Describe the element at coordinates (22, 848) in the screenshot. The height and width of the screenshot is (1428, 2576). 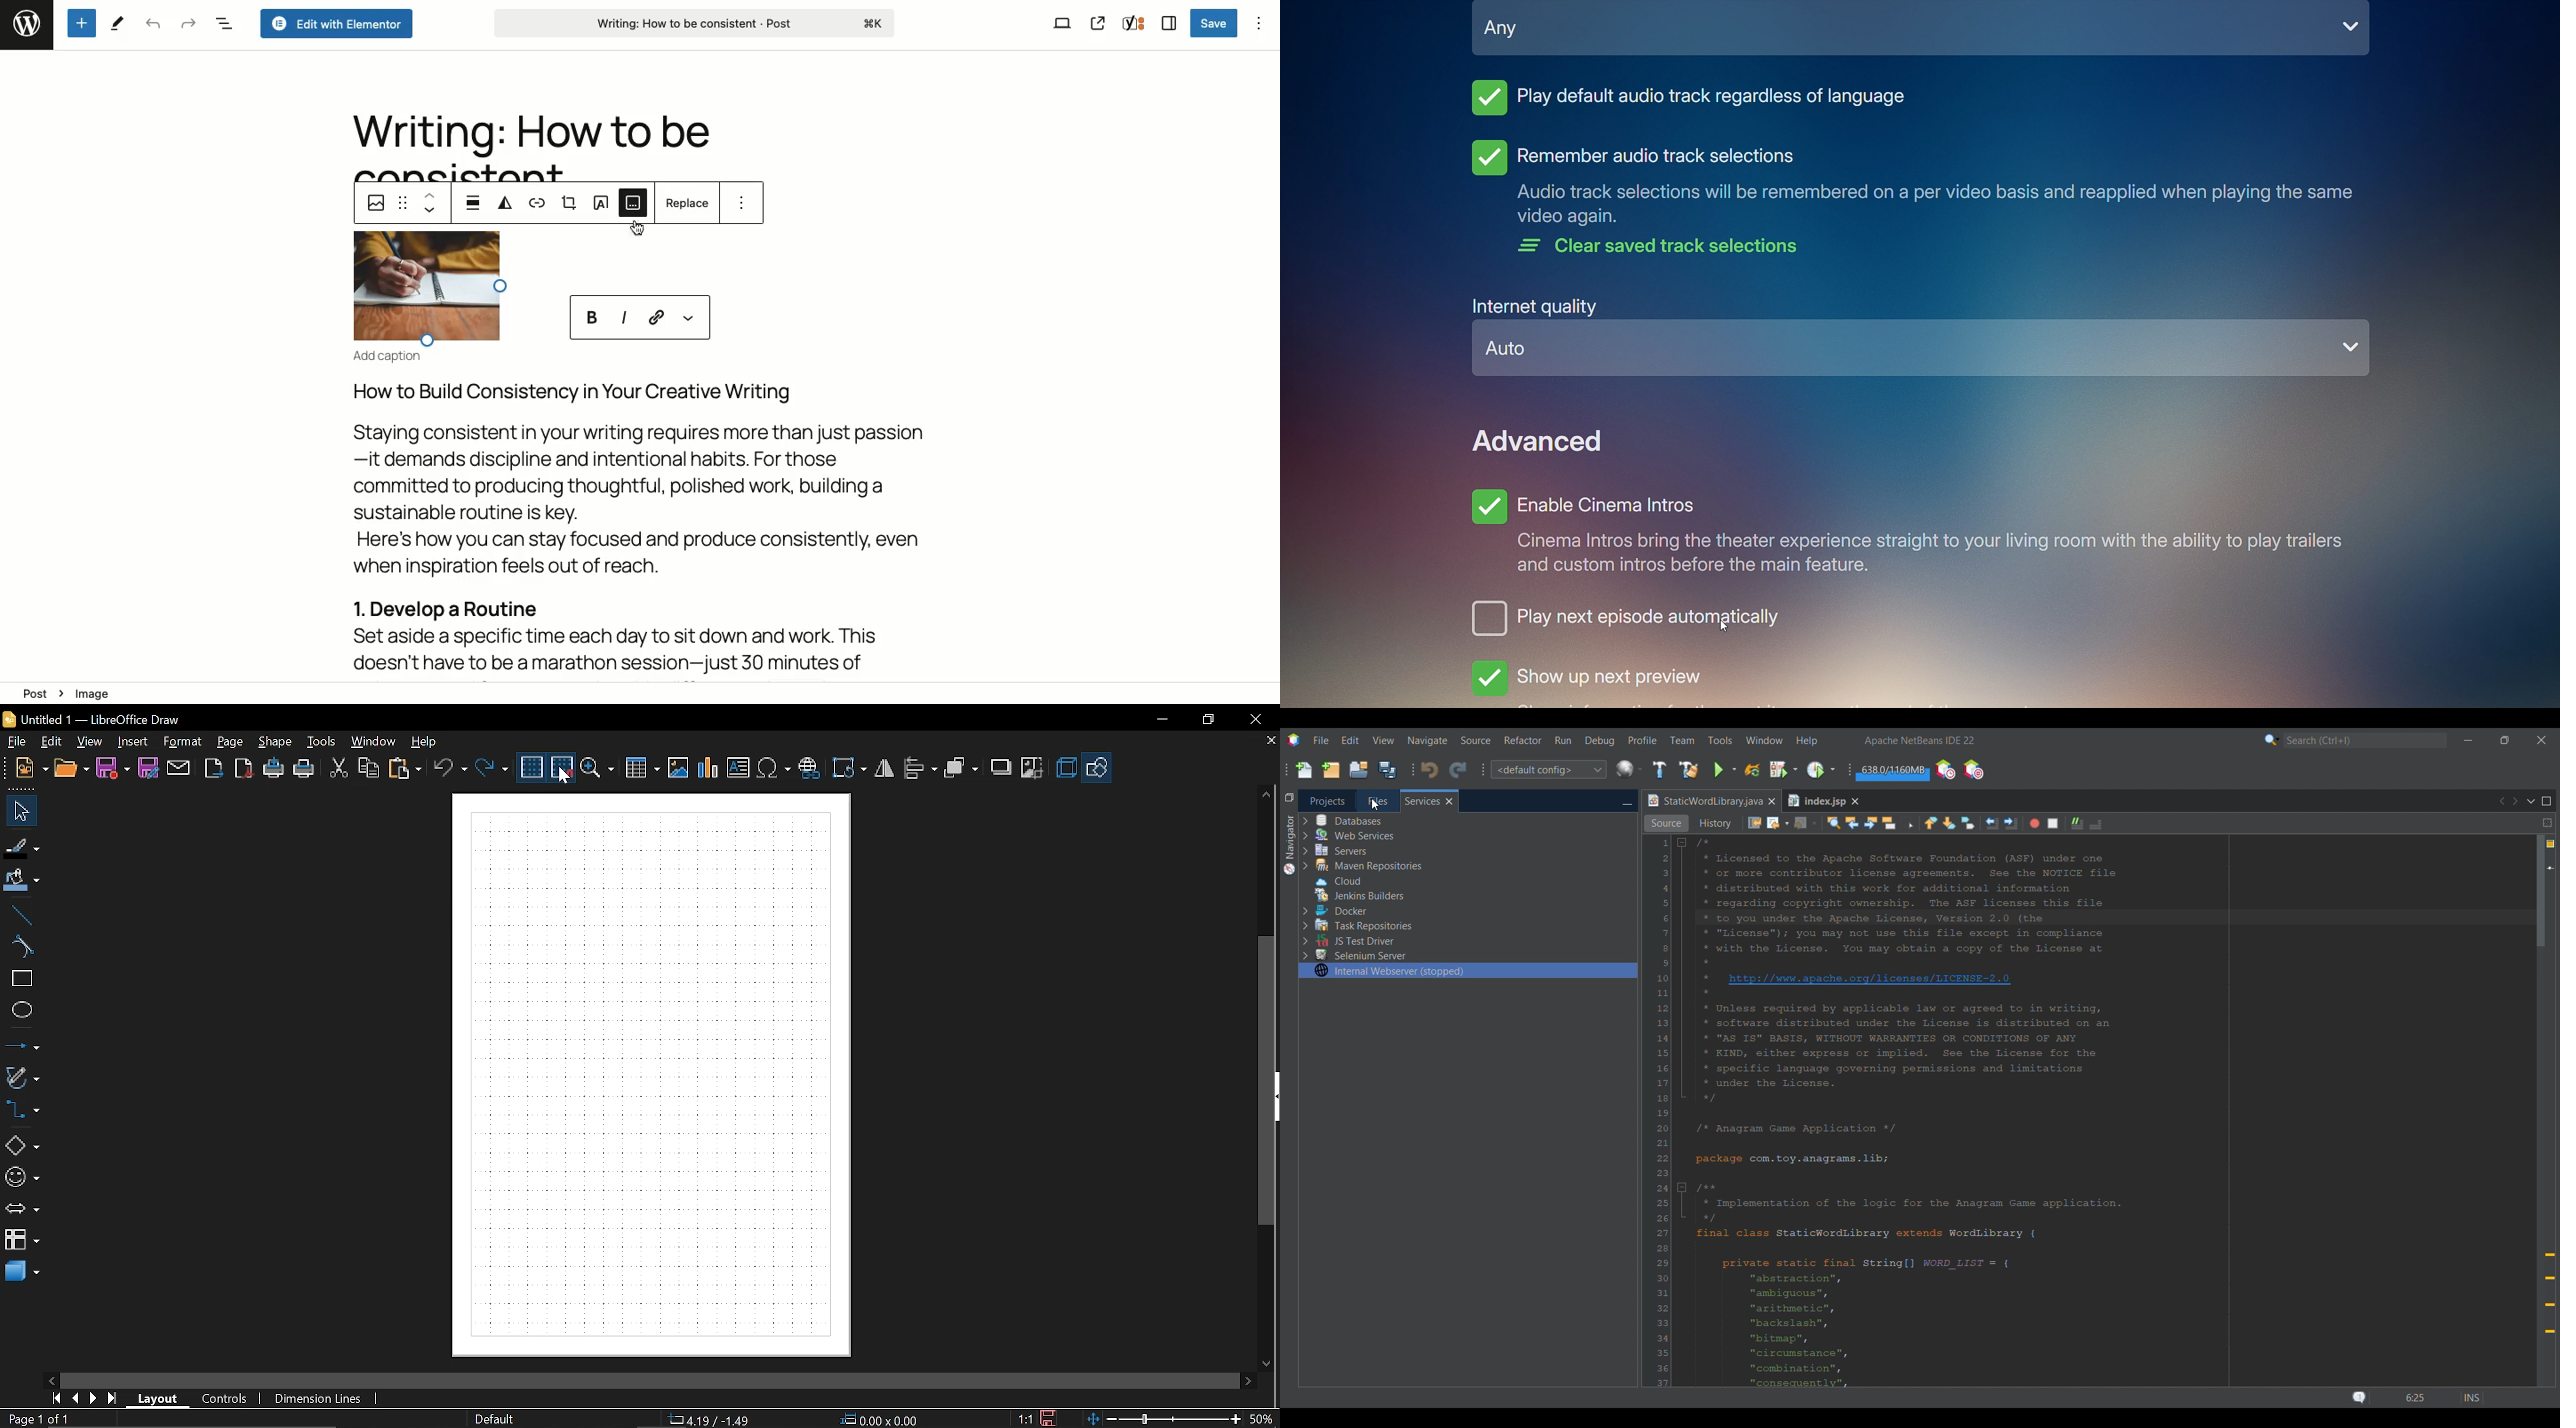
I see `fill line` at that location.